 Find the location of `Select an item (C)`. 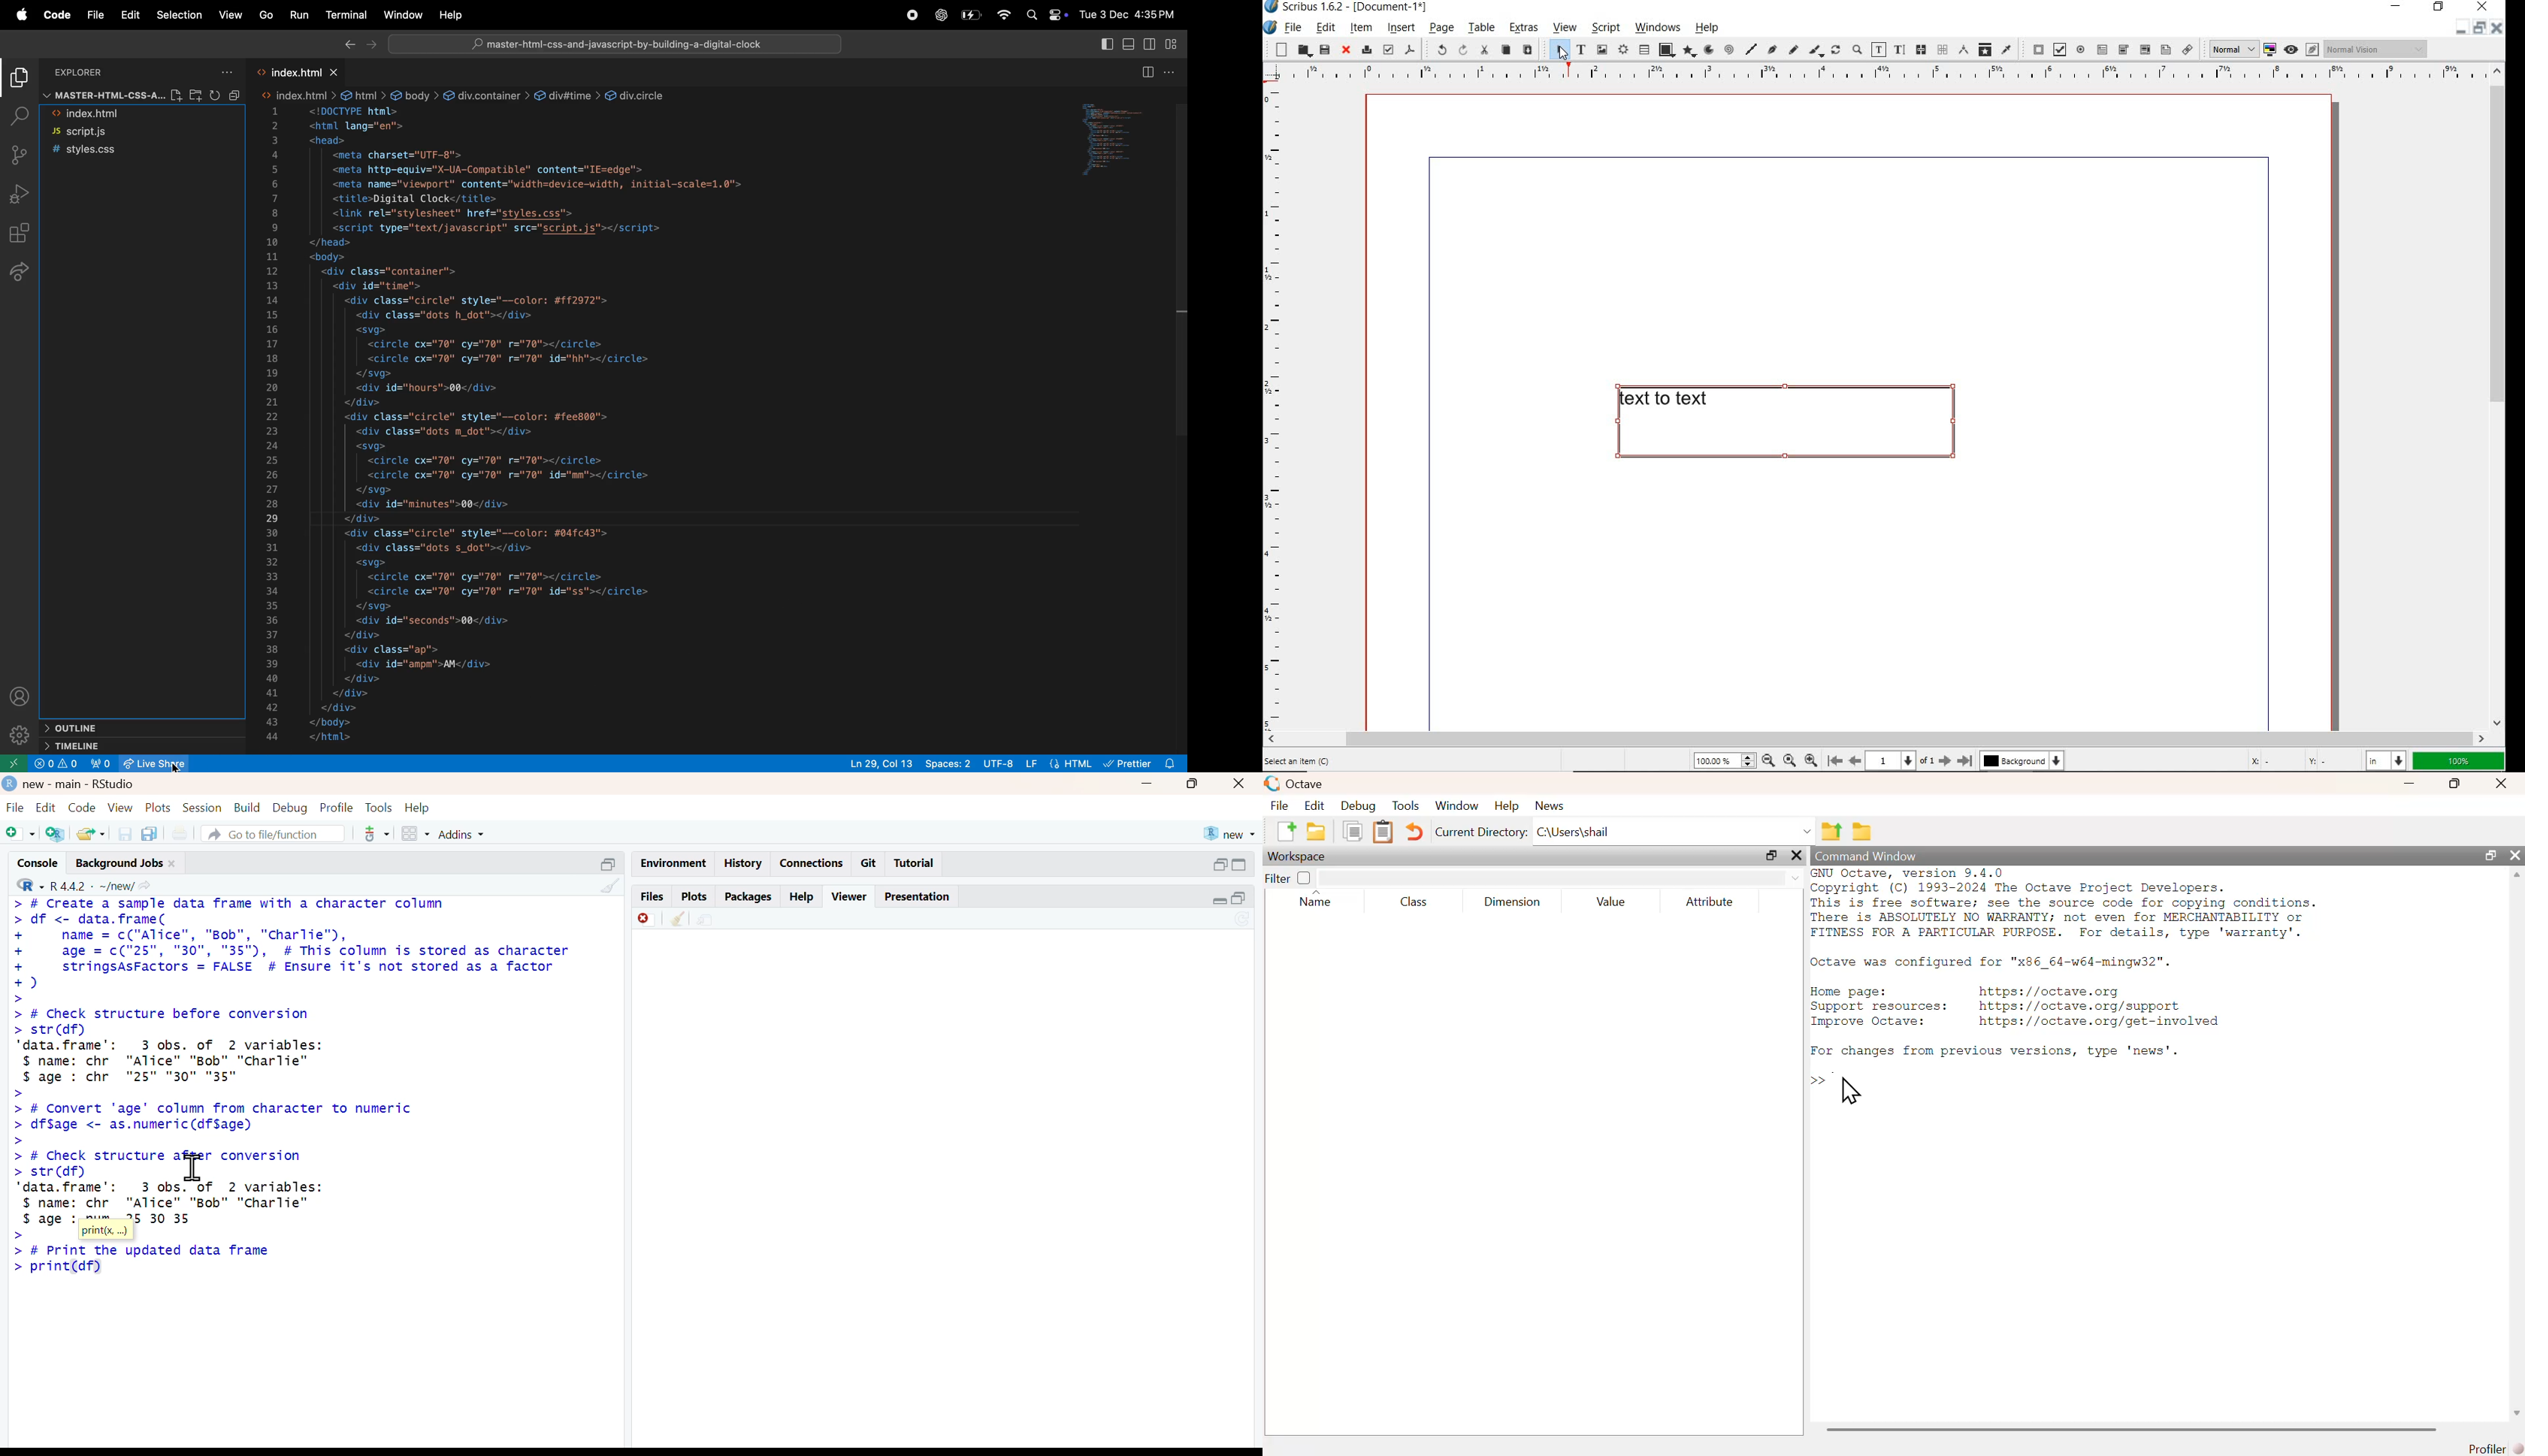

Select an item (C) is located at coordinates (1301, 760).